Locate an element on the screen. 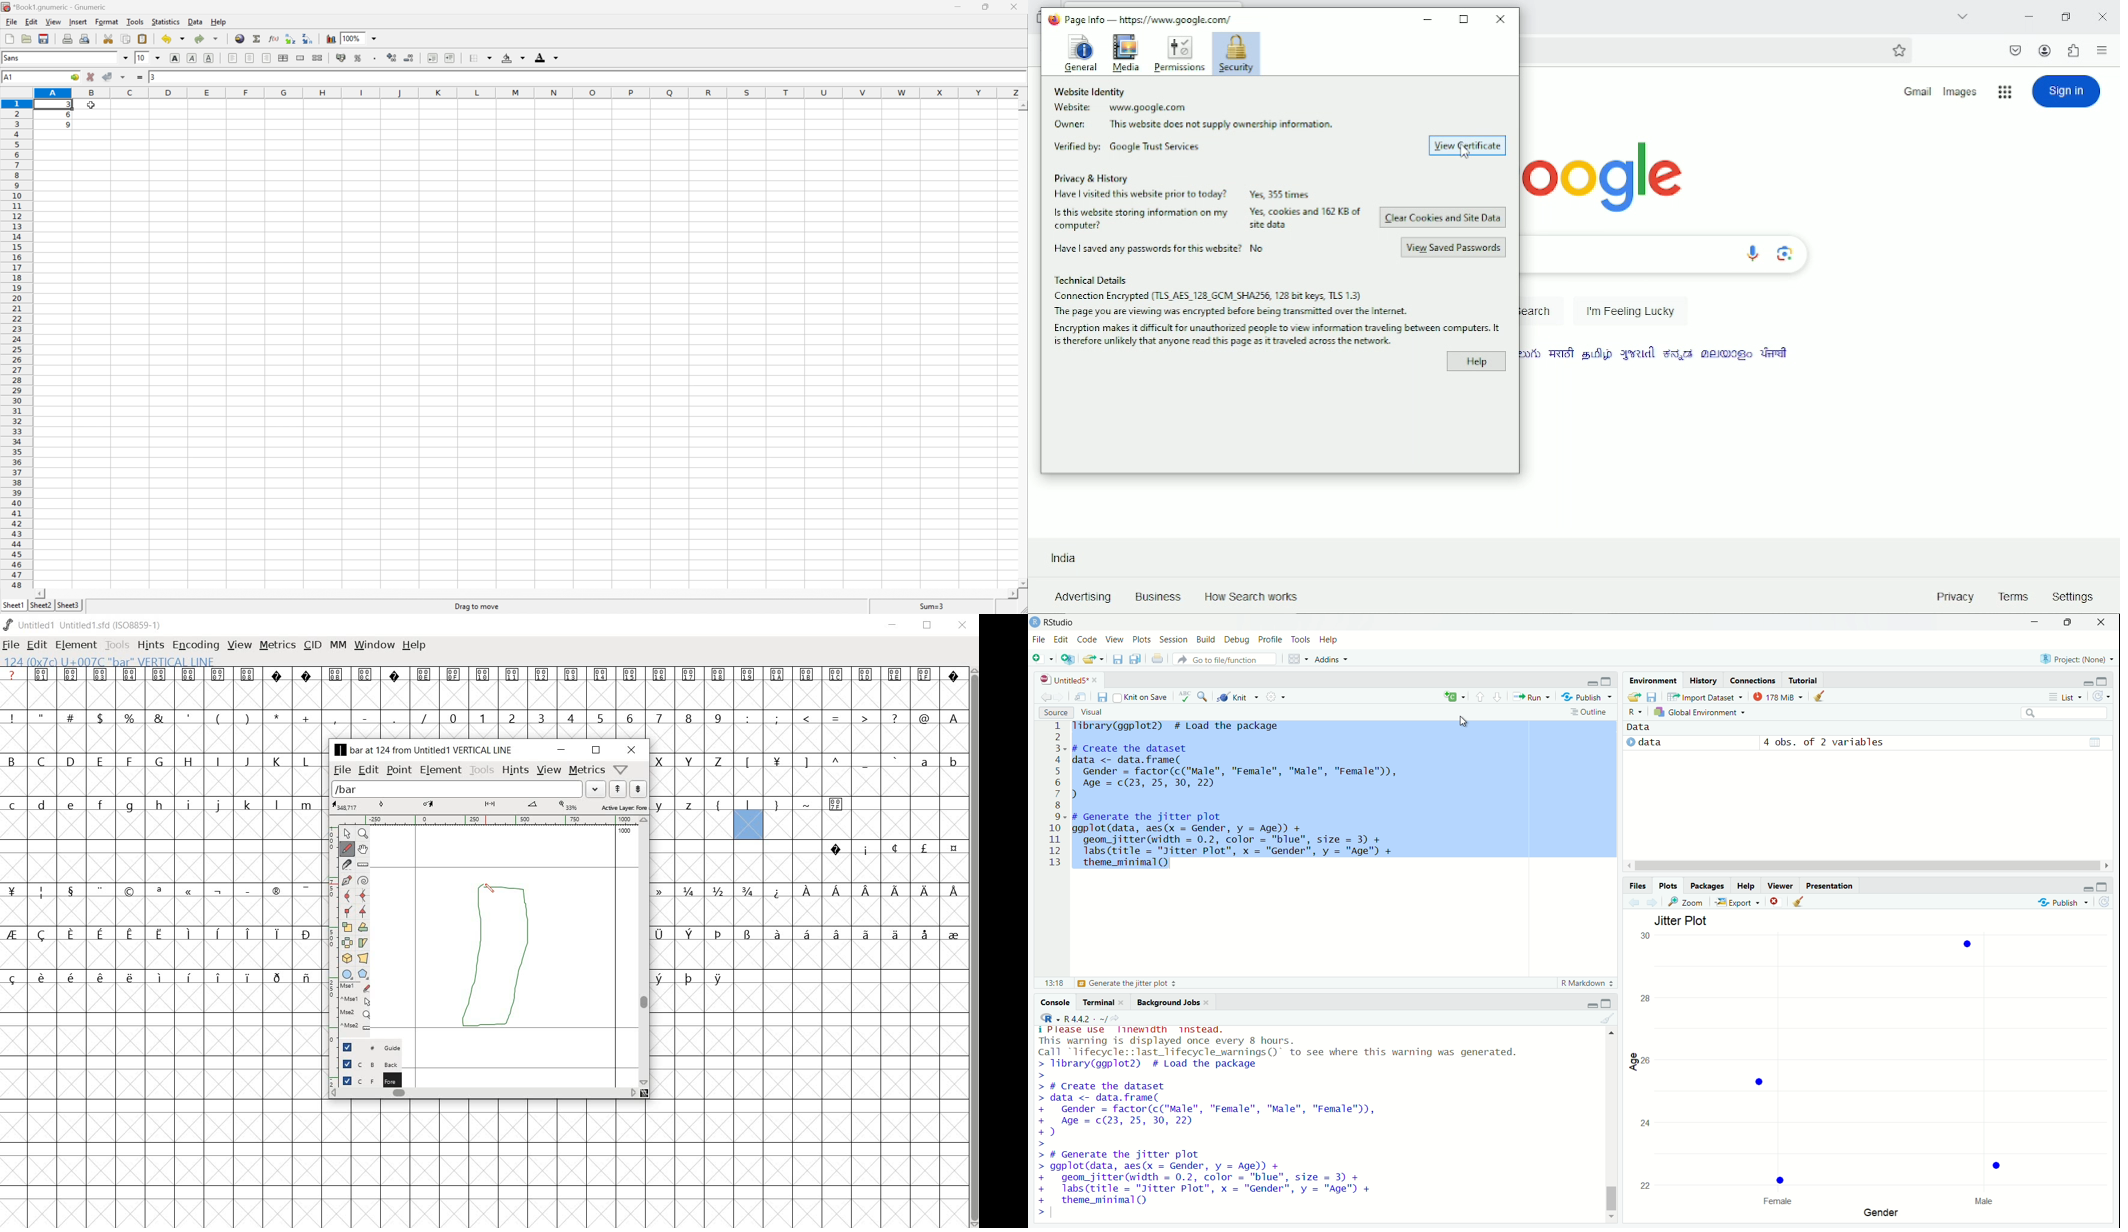 The height and width of the screenshot is (1232, 2128). close is located at coordinates (1098, 681).